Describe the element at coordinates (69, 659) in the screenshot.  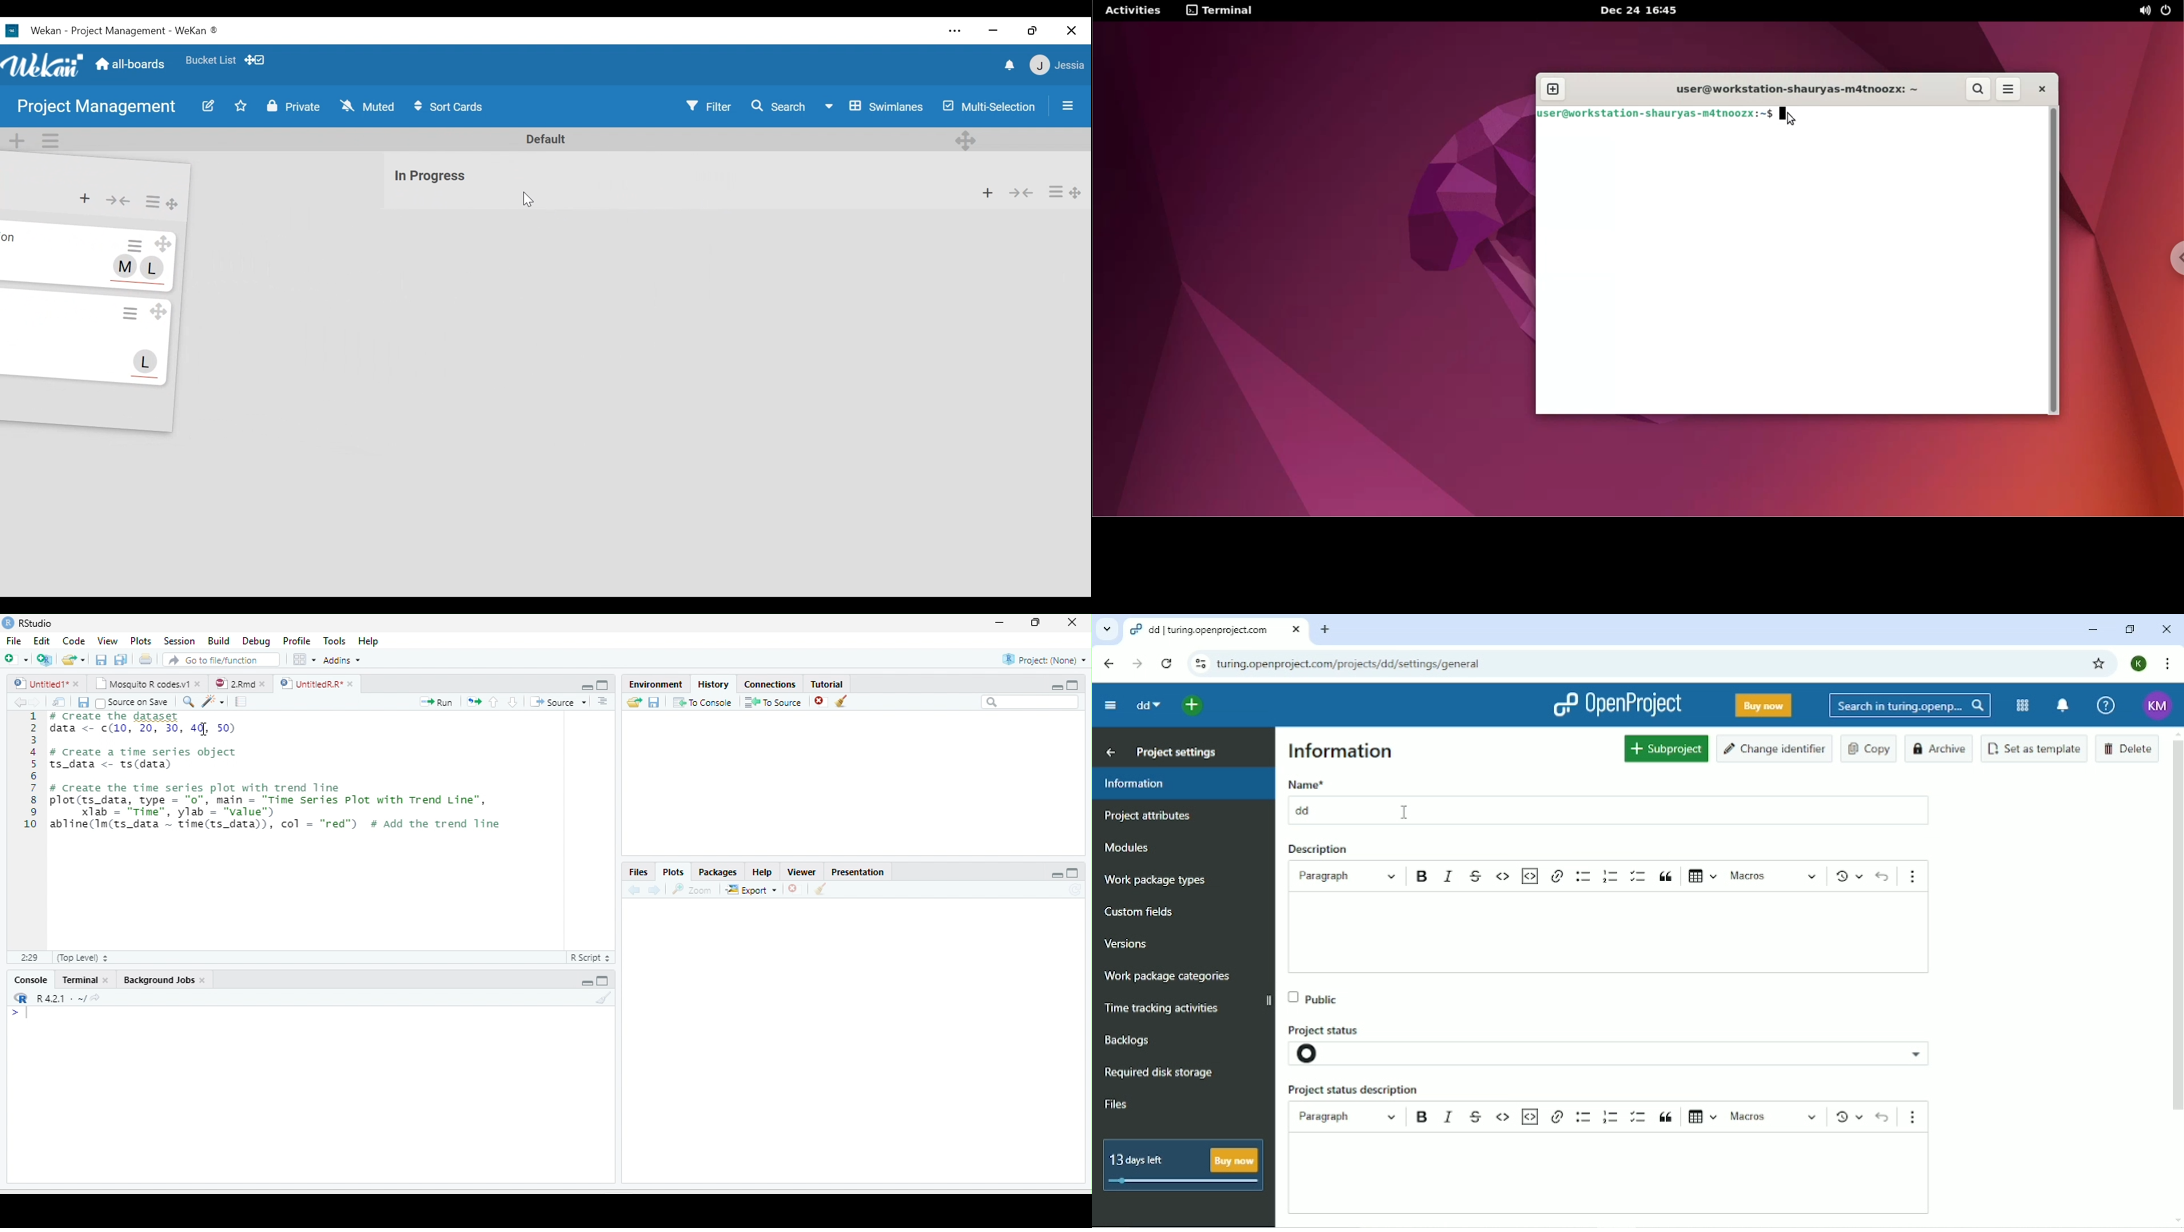
I see `Open an existing file` at that location.